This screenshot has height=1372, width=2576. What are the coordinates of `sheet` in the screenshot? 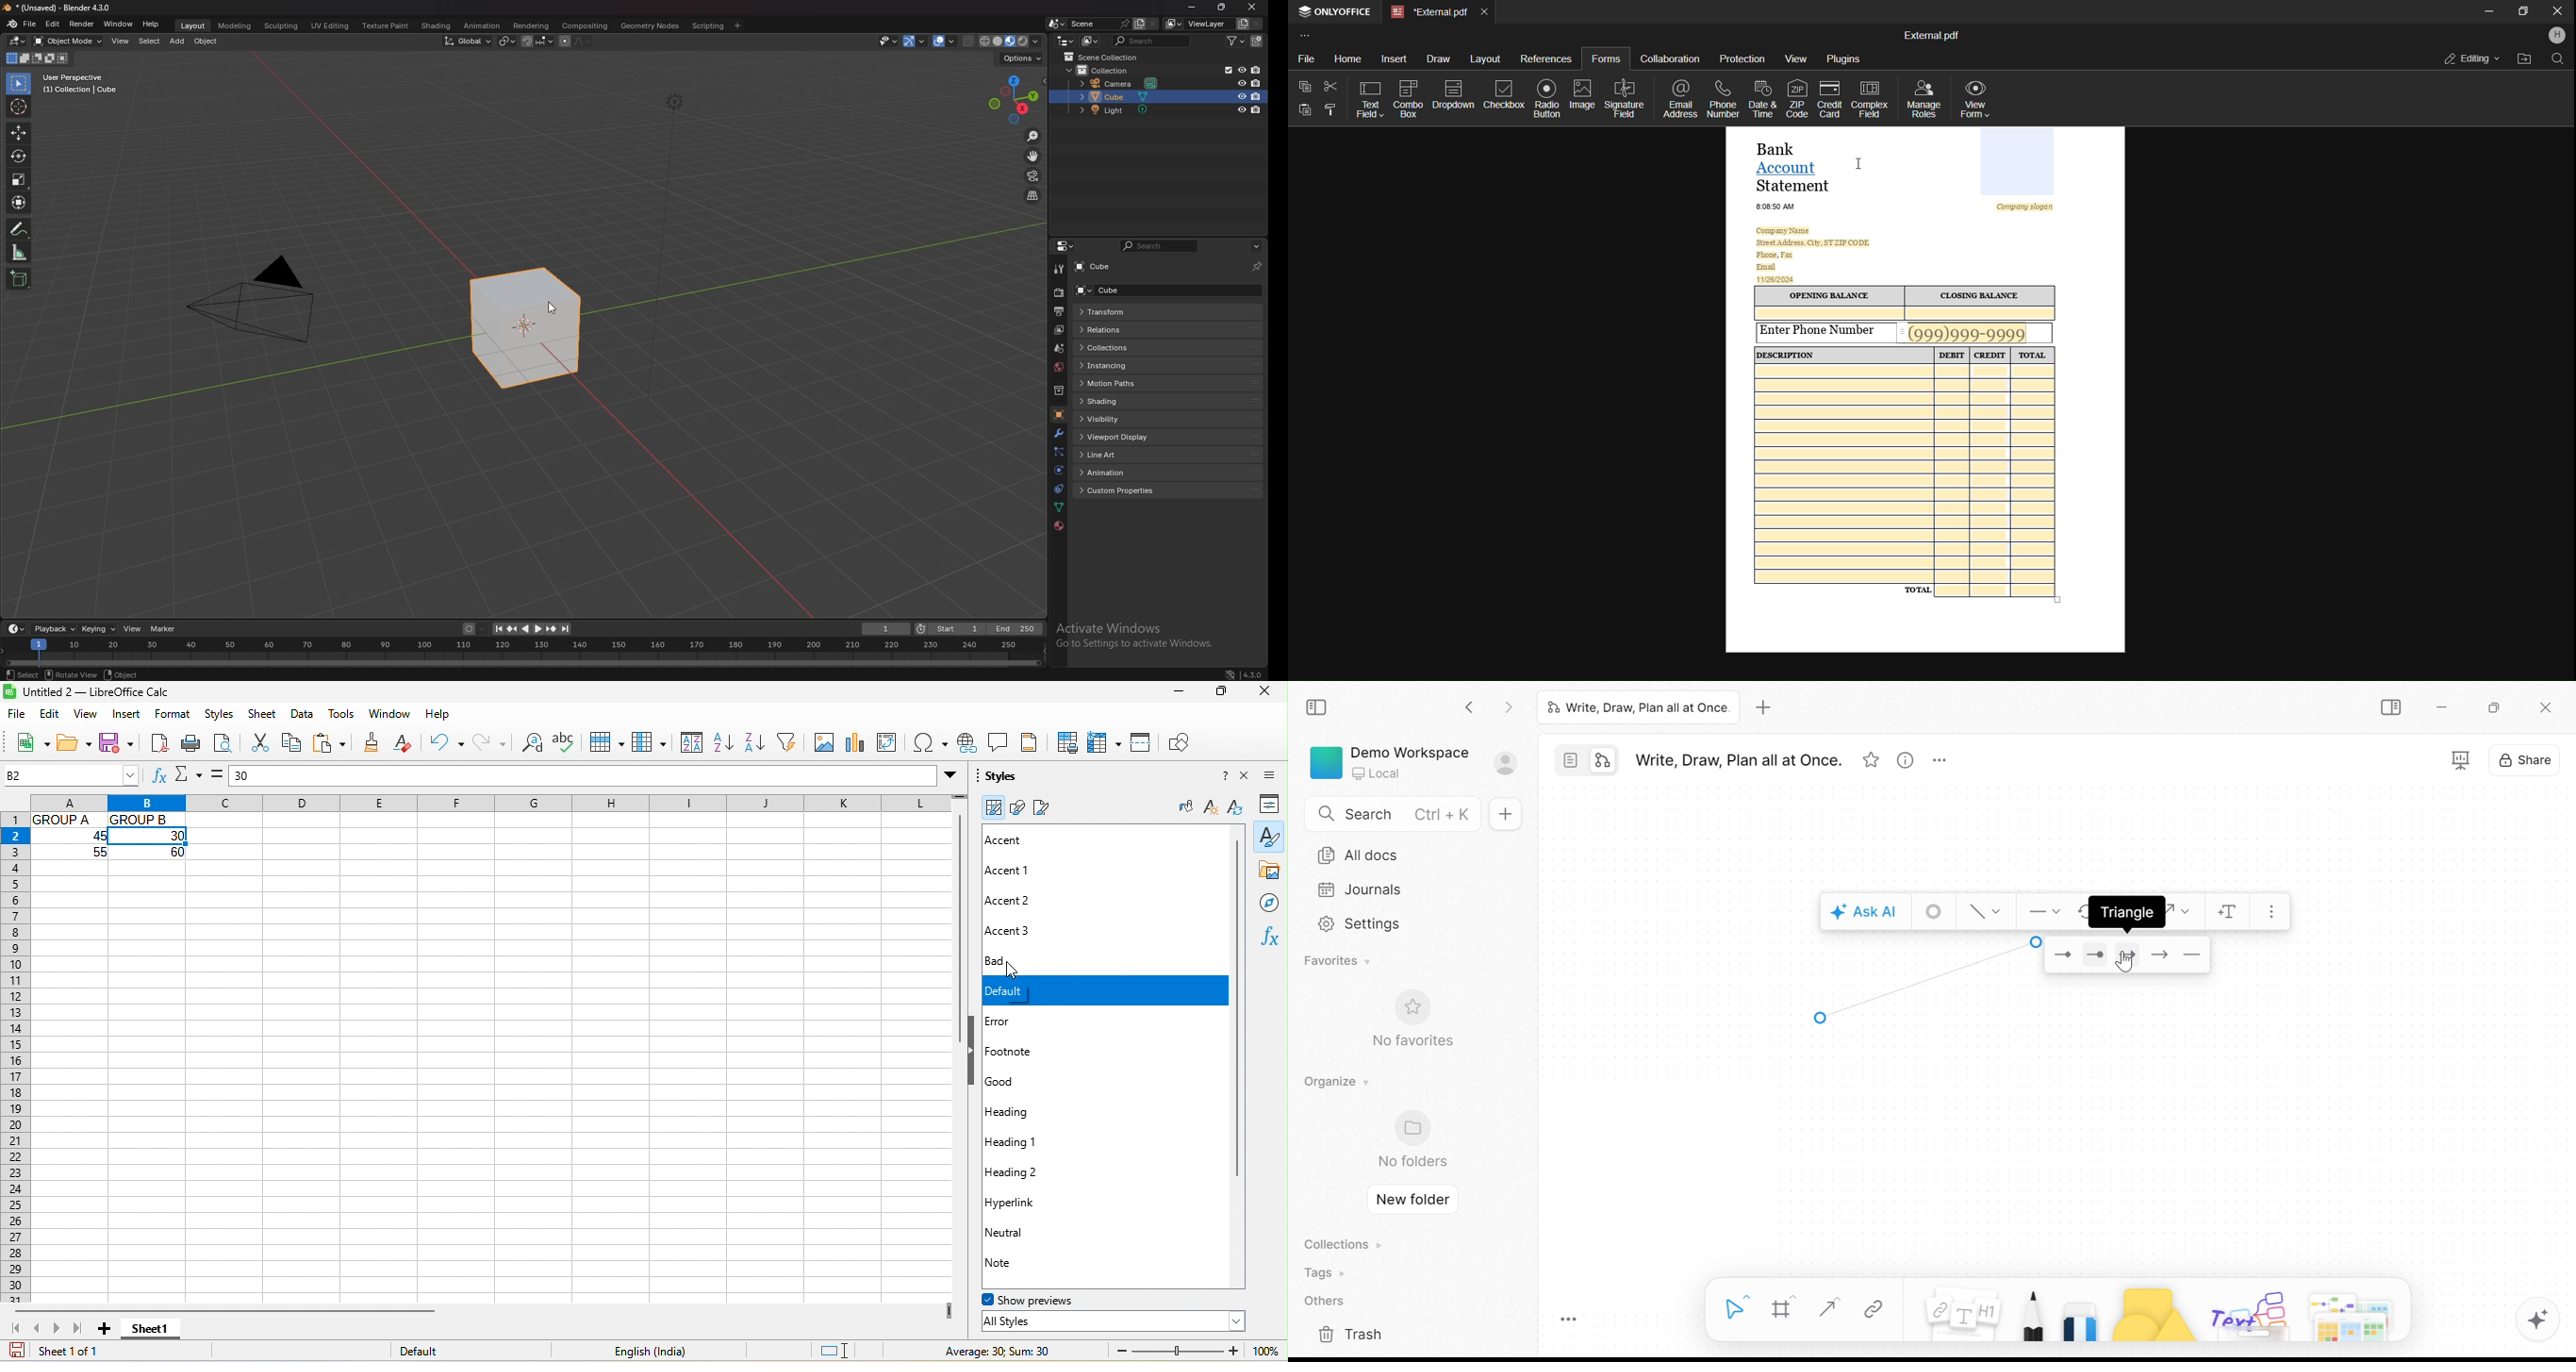 It's located at (264, 714).